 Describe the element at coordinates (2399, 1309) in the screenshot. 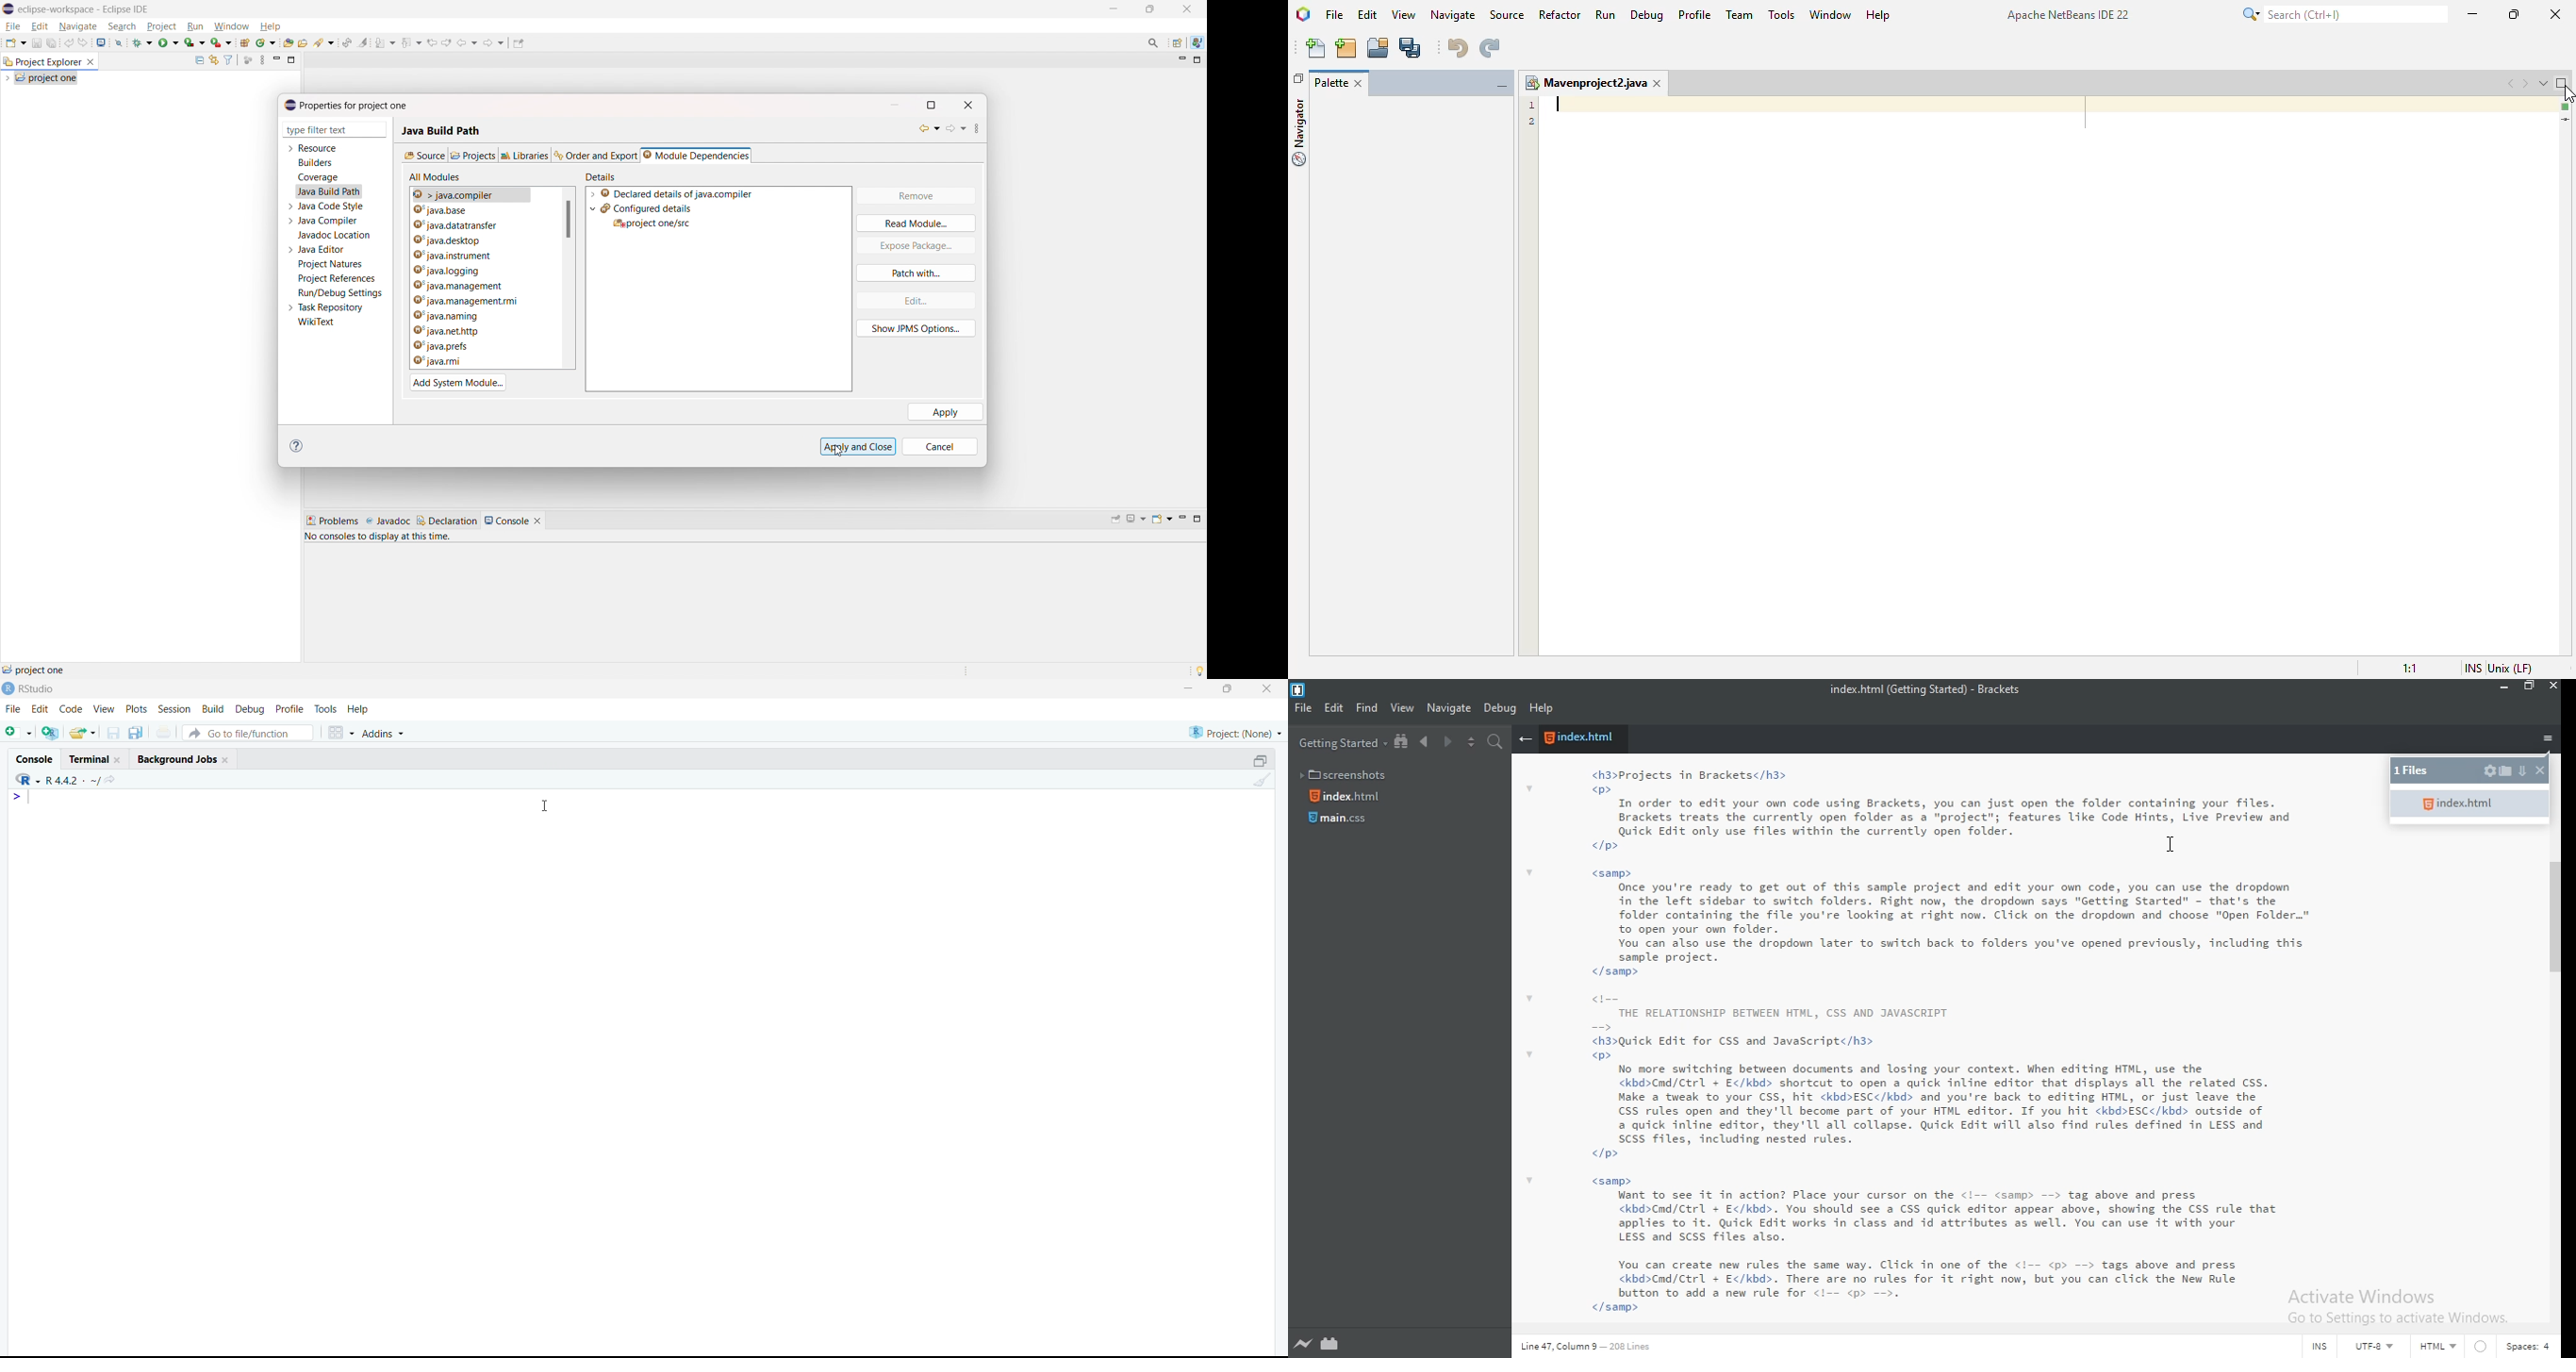

I see `Activate Windows` at that location.